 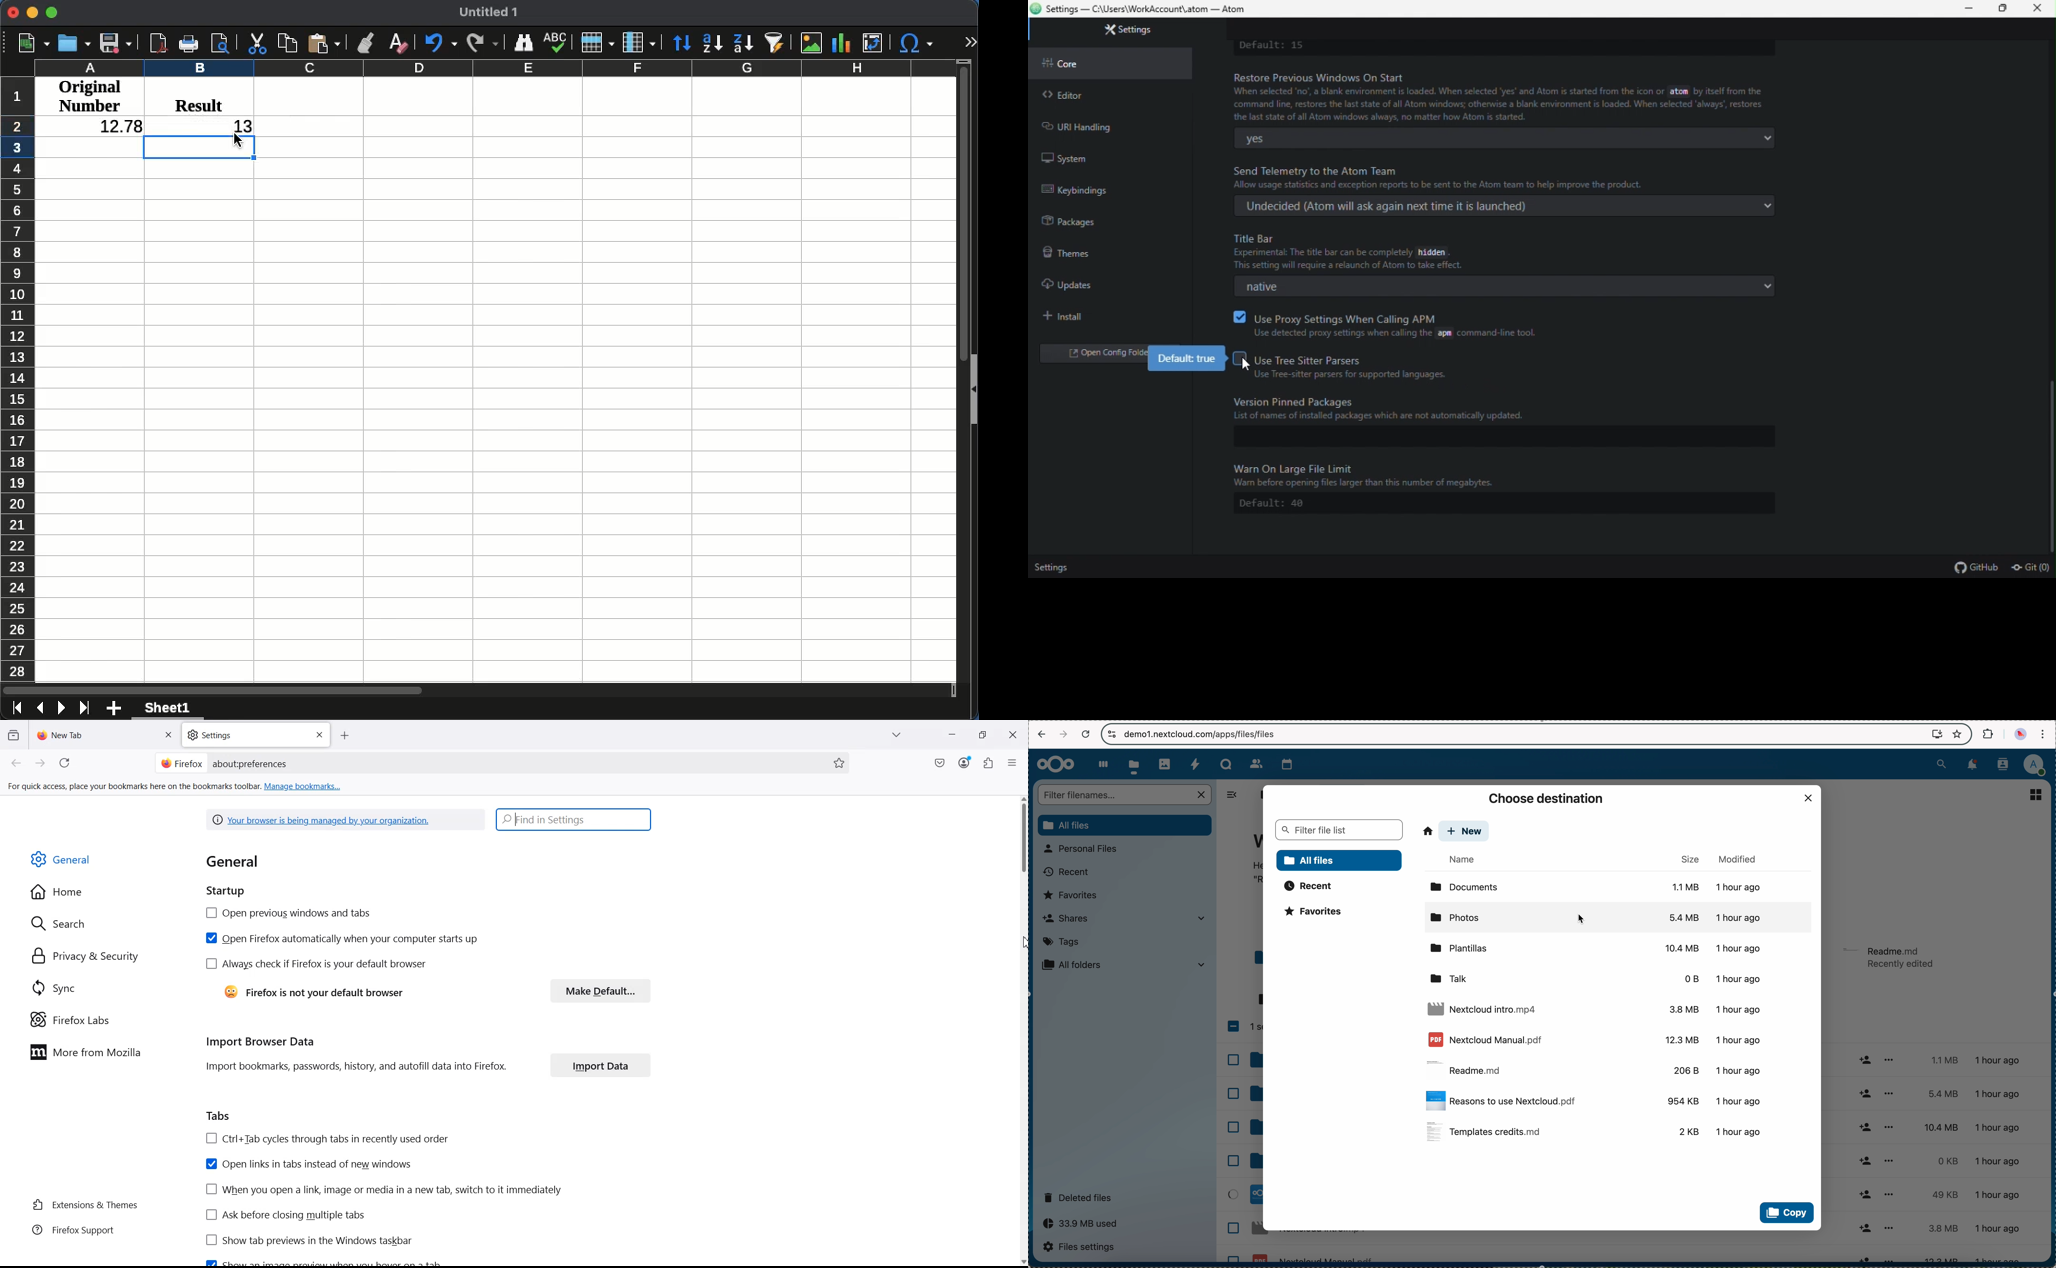 What do you see at coordinates (1019, 942) in the screenshot?
I see `Cursor` at bounding box center [1019, 942].